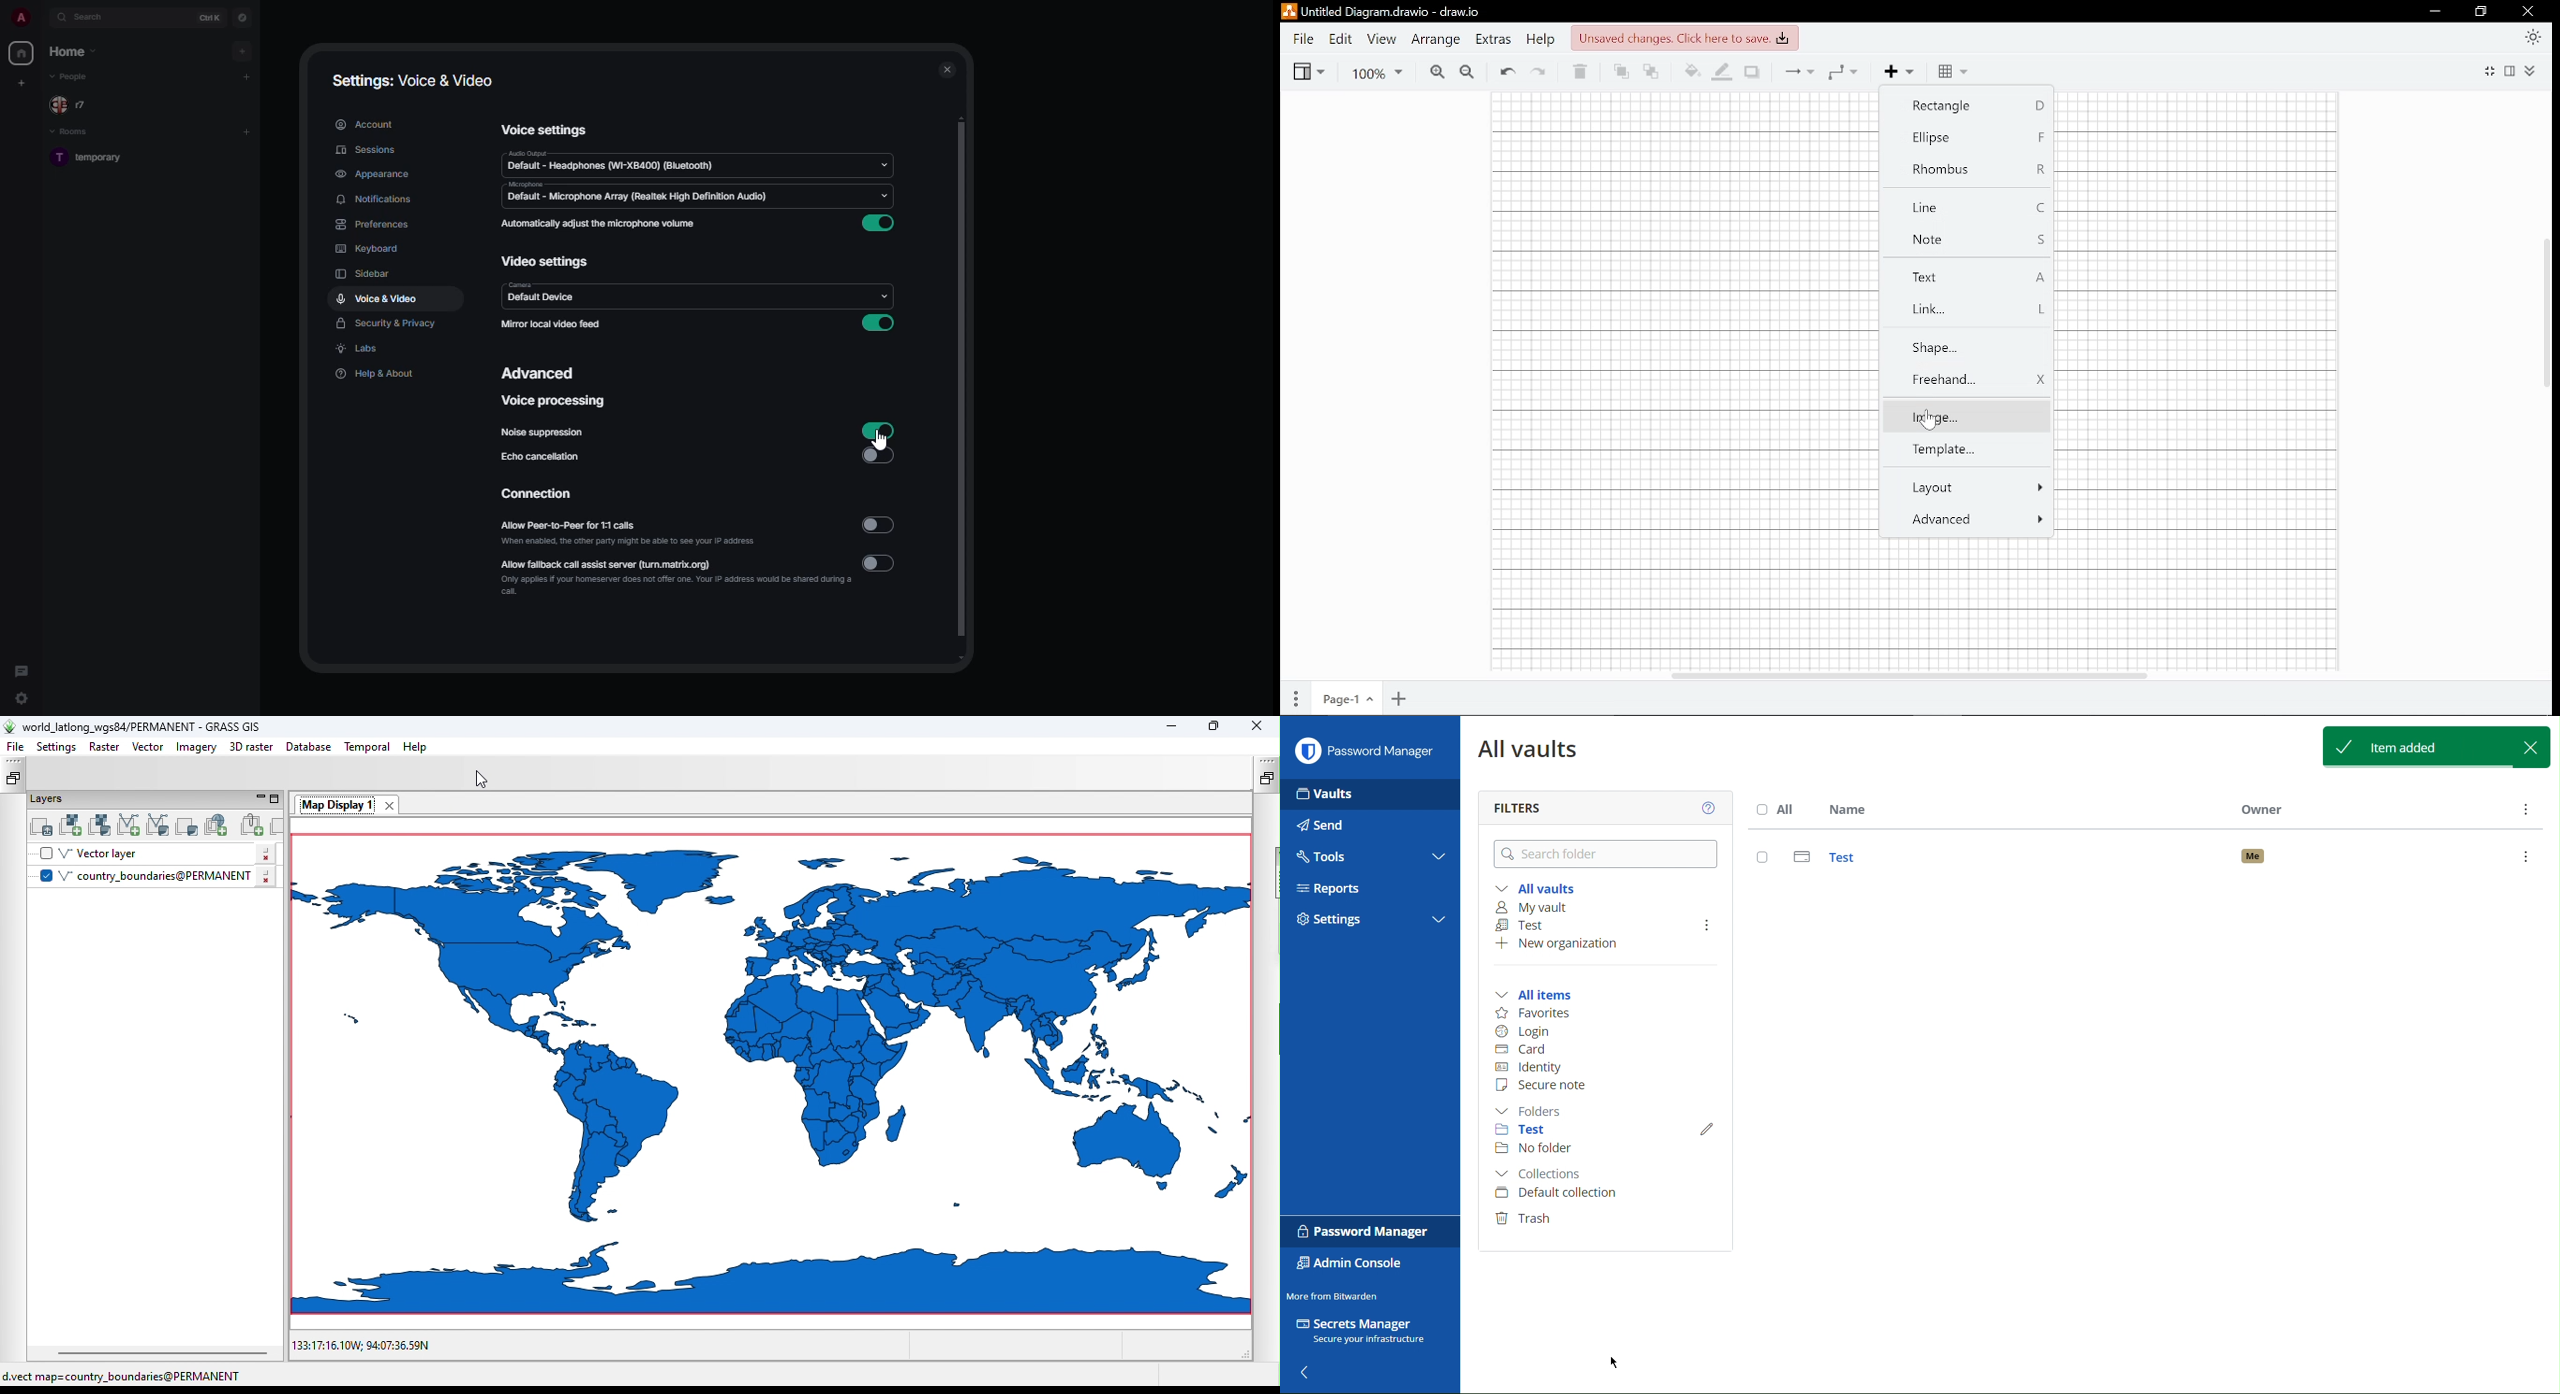 This screenshot has height=1400, width=2576. Describe the element at coordinates (1349, 1265) in the screenshot. I see `Admin Console` at that location.